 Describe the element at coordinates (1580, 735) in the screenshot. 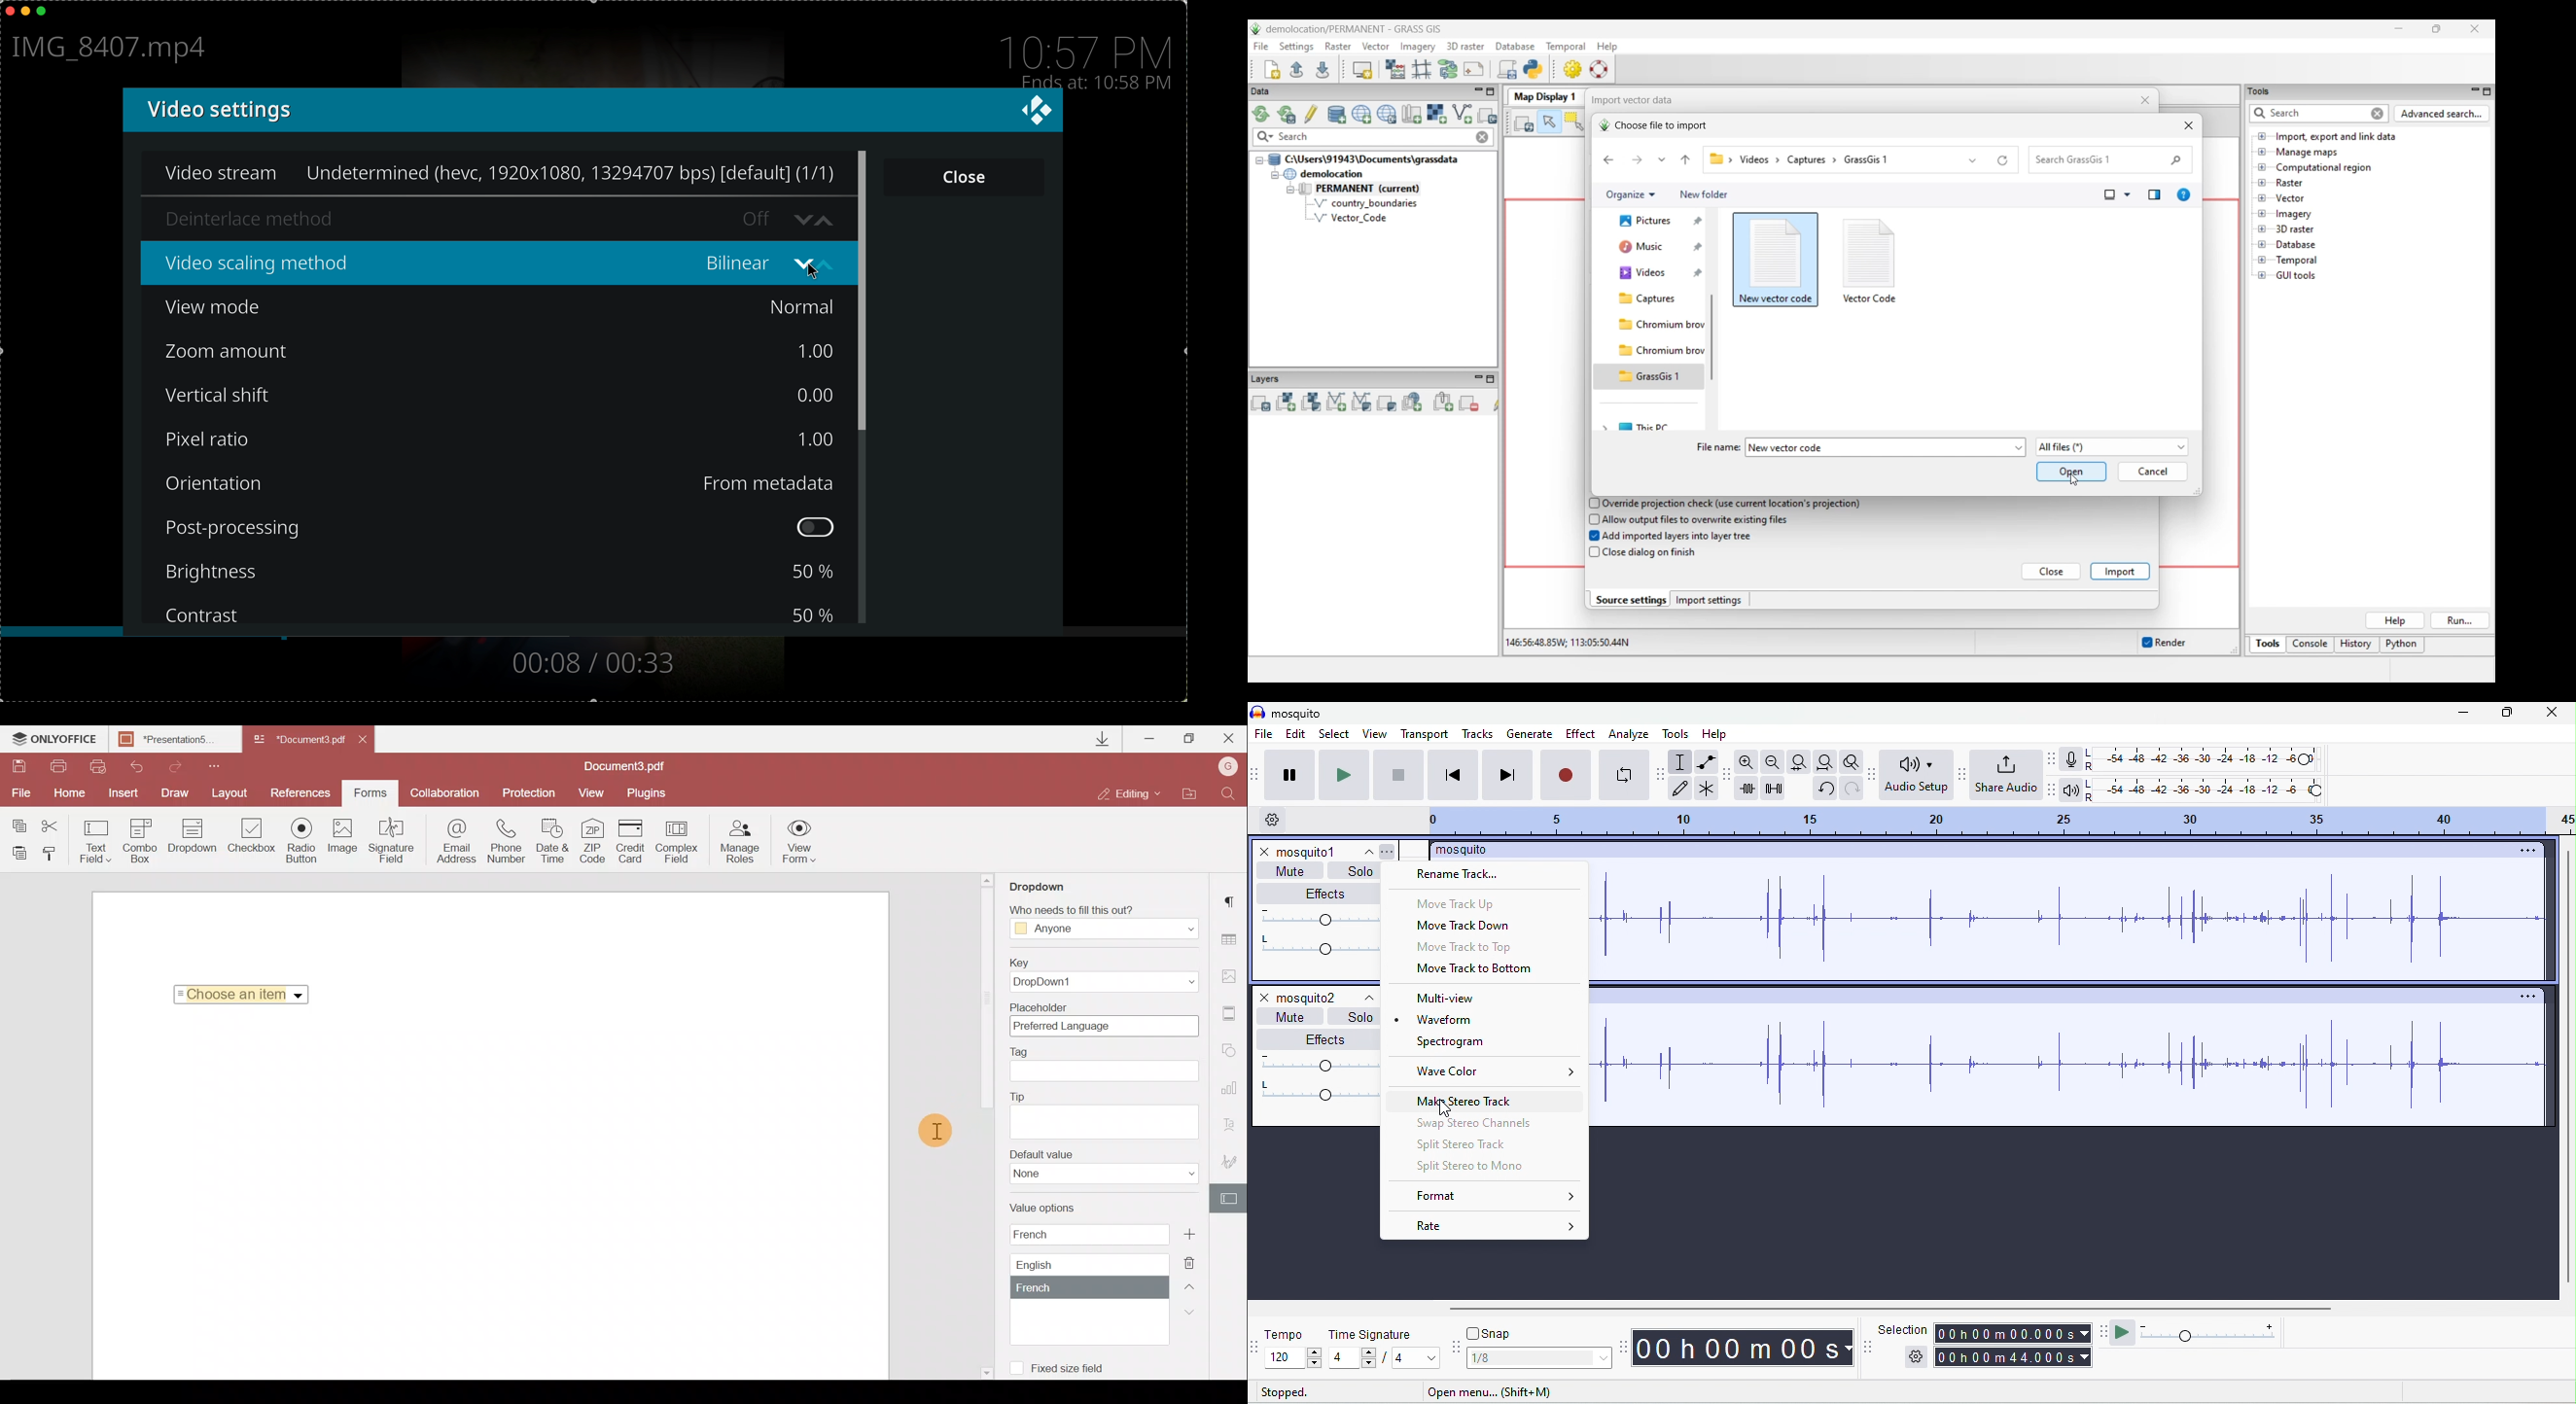

I see `effect` at that location.